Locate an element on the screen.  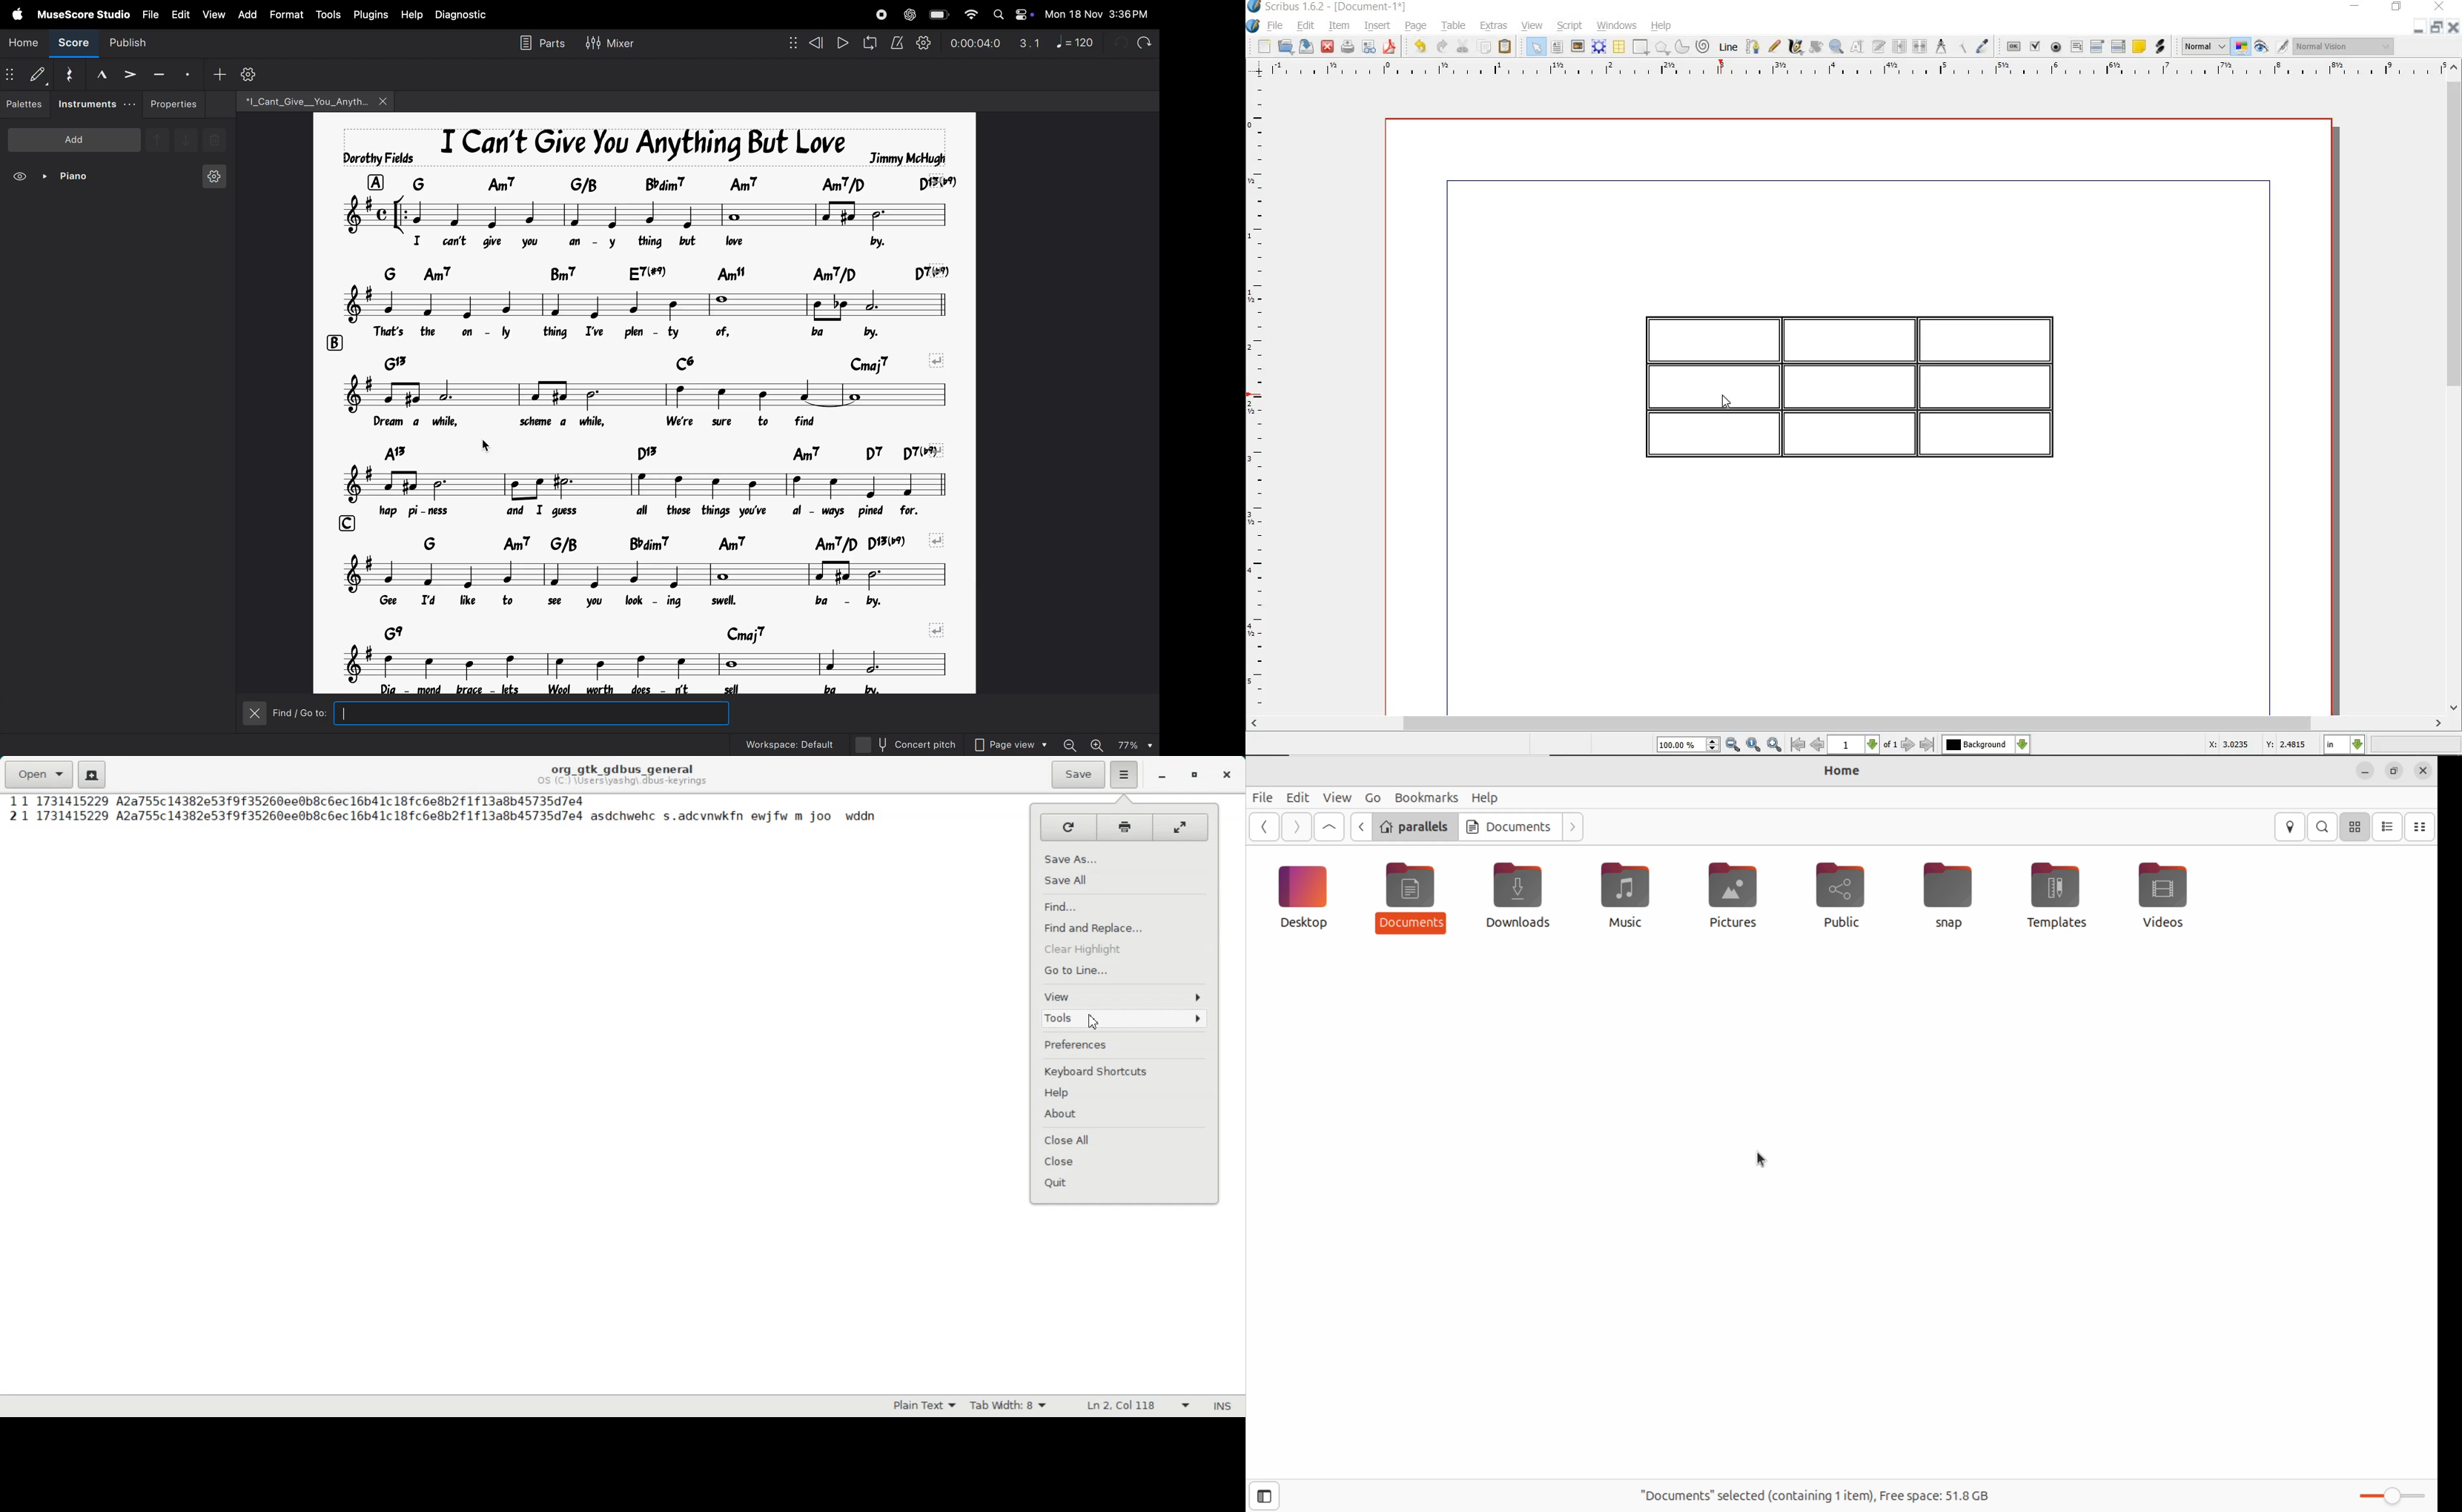
select current page is located at coordinates (1863, 744).